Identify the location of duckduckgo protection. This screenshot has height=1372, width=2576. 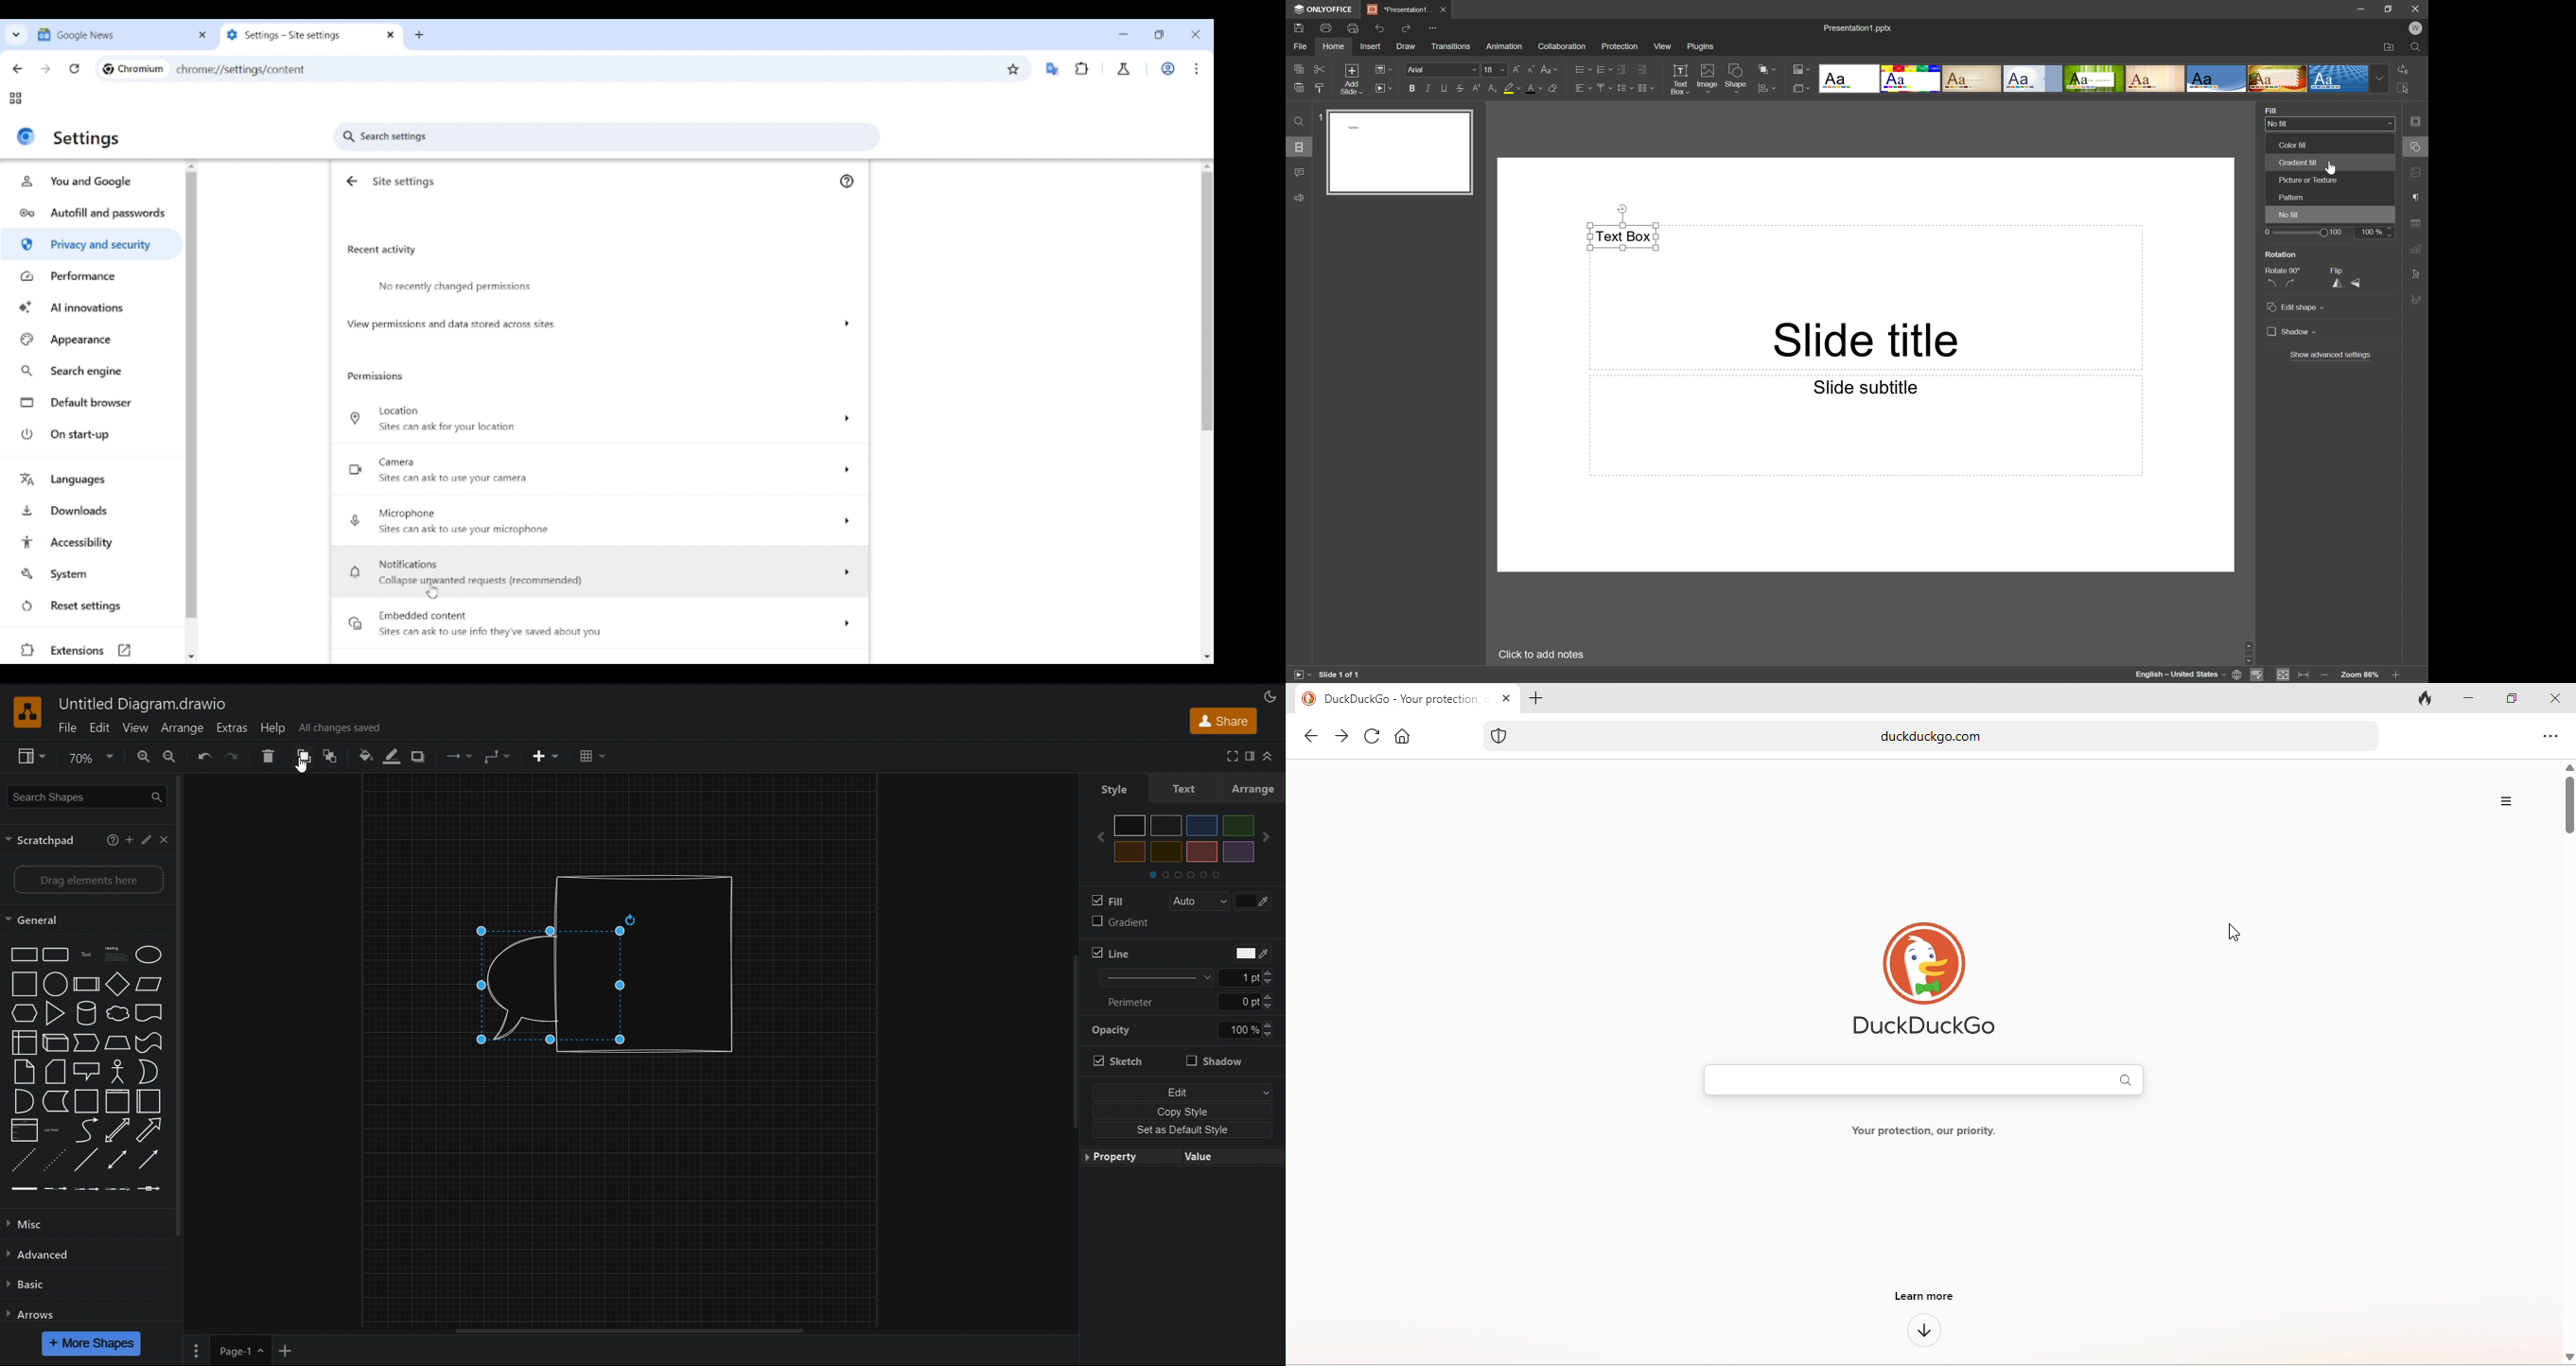
(1499, 735).